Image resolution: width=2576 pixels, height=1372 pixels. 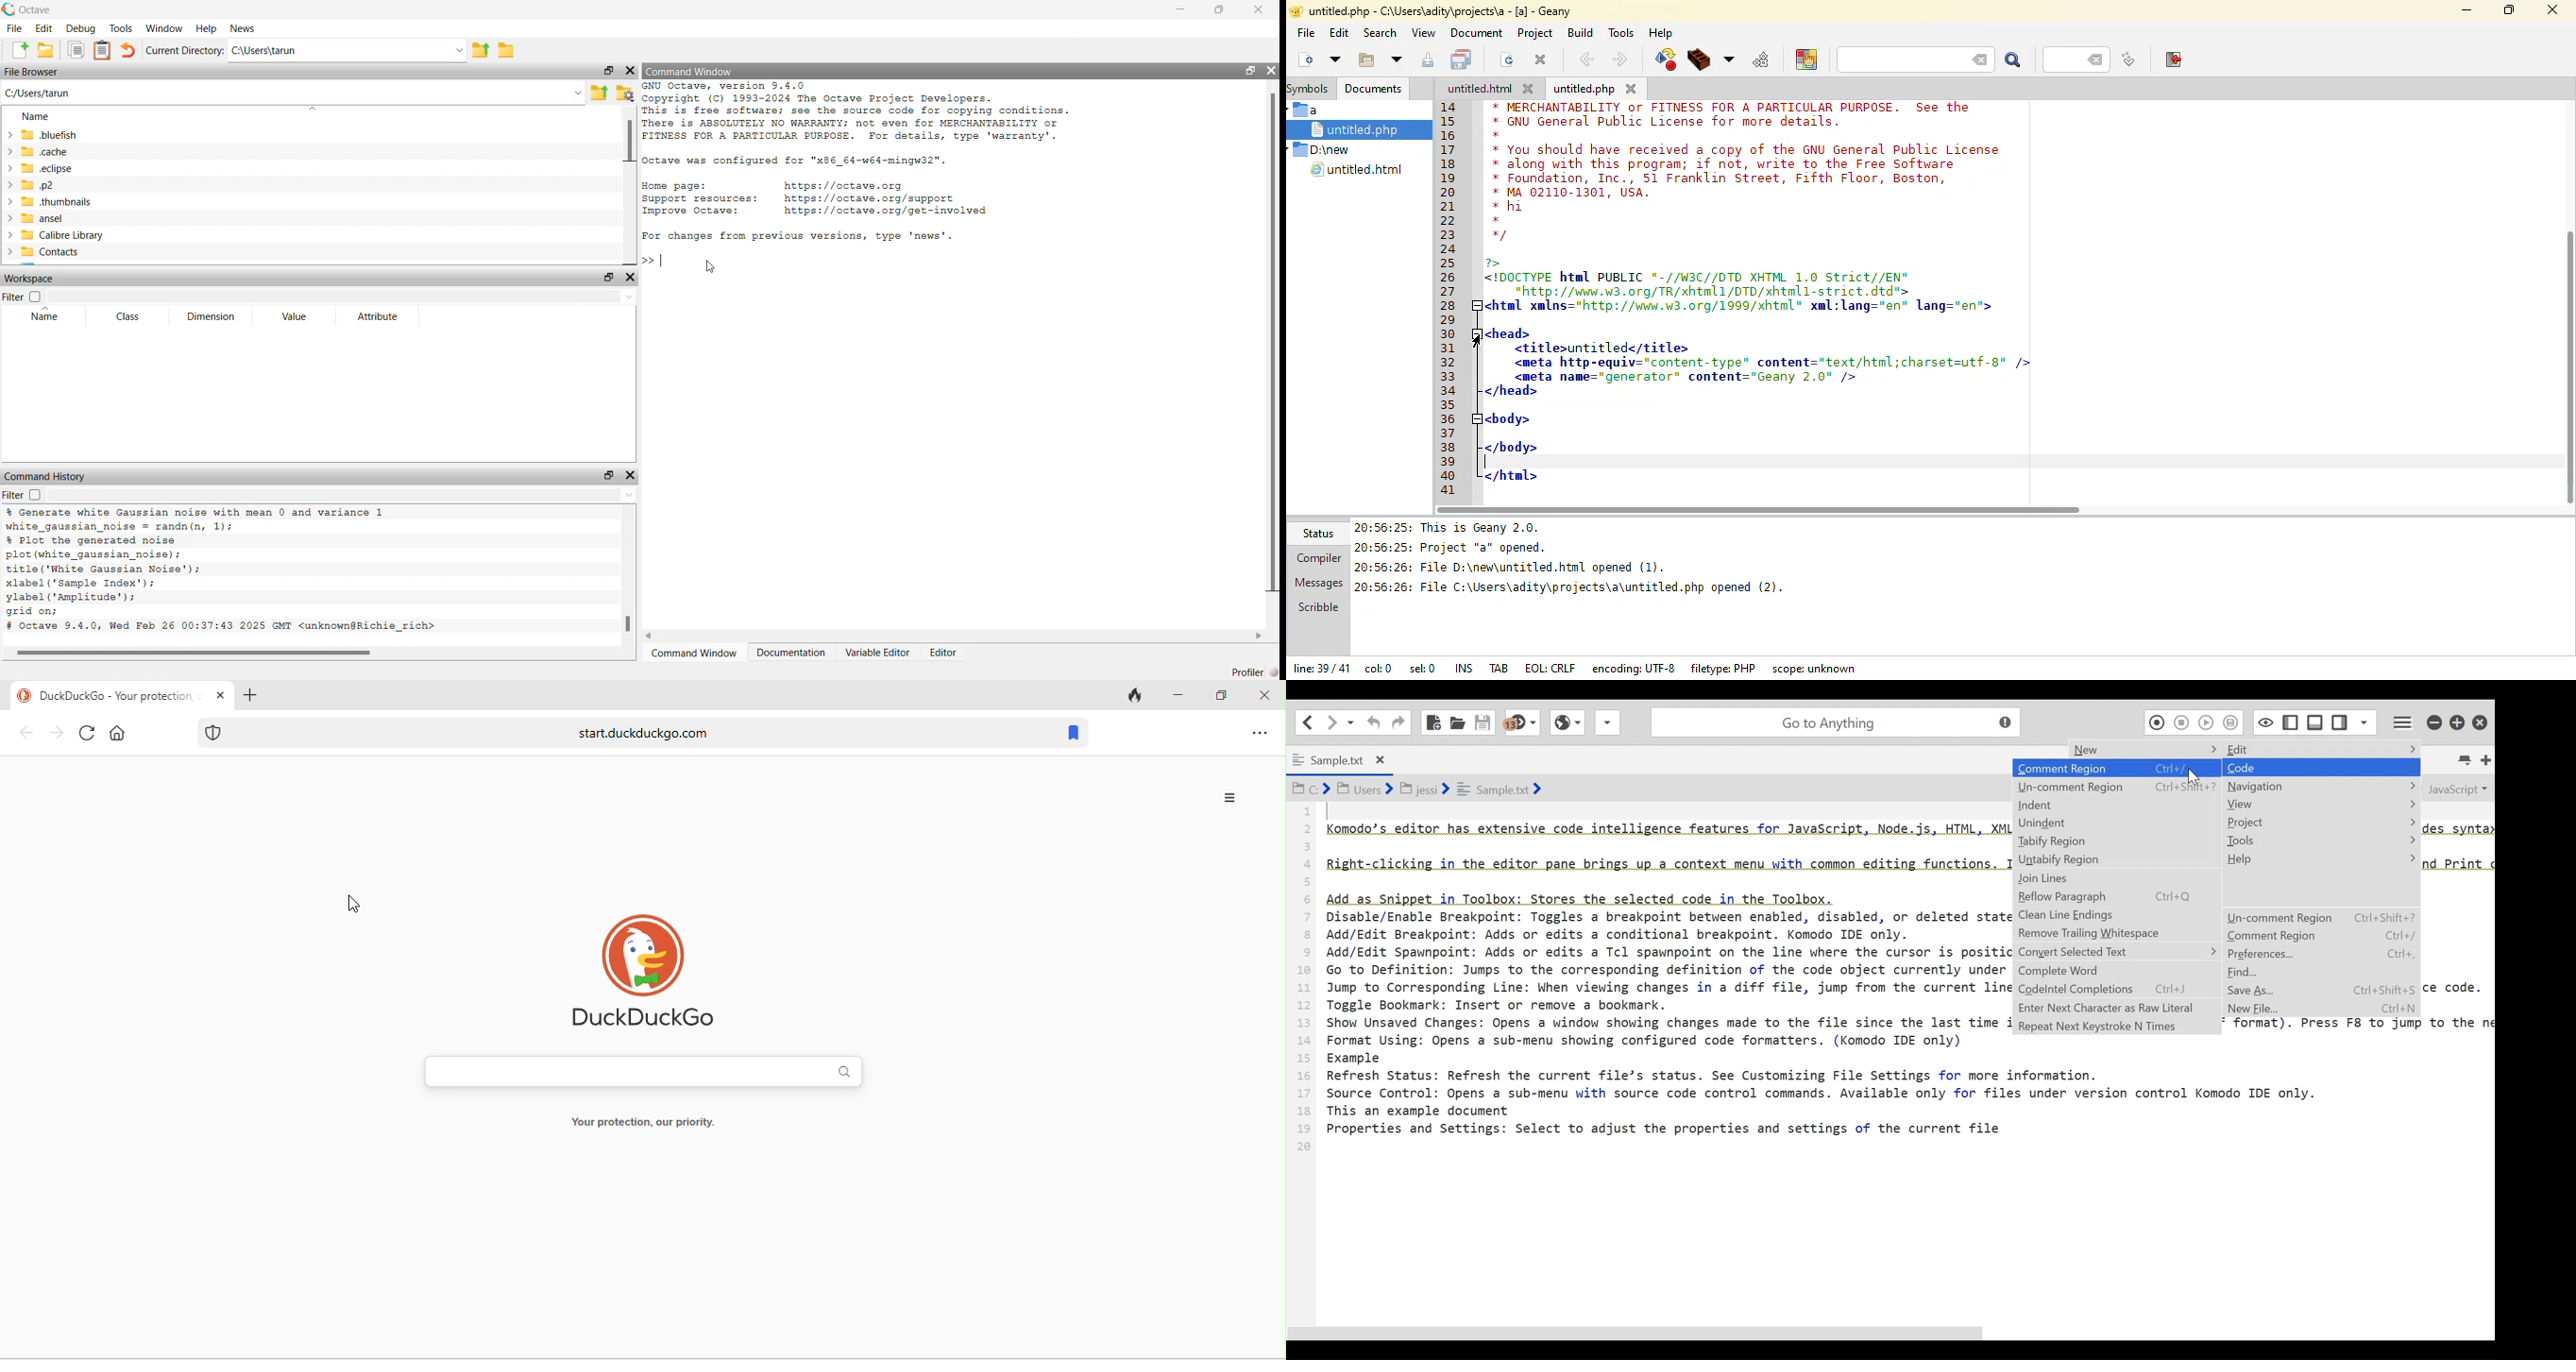 I want to click on text cursor, so click(x=1483, y=462).